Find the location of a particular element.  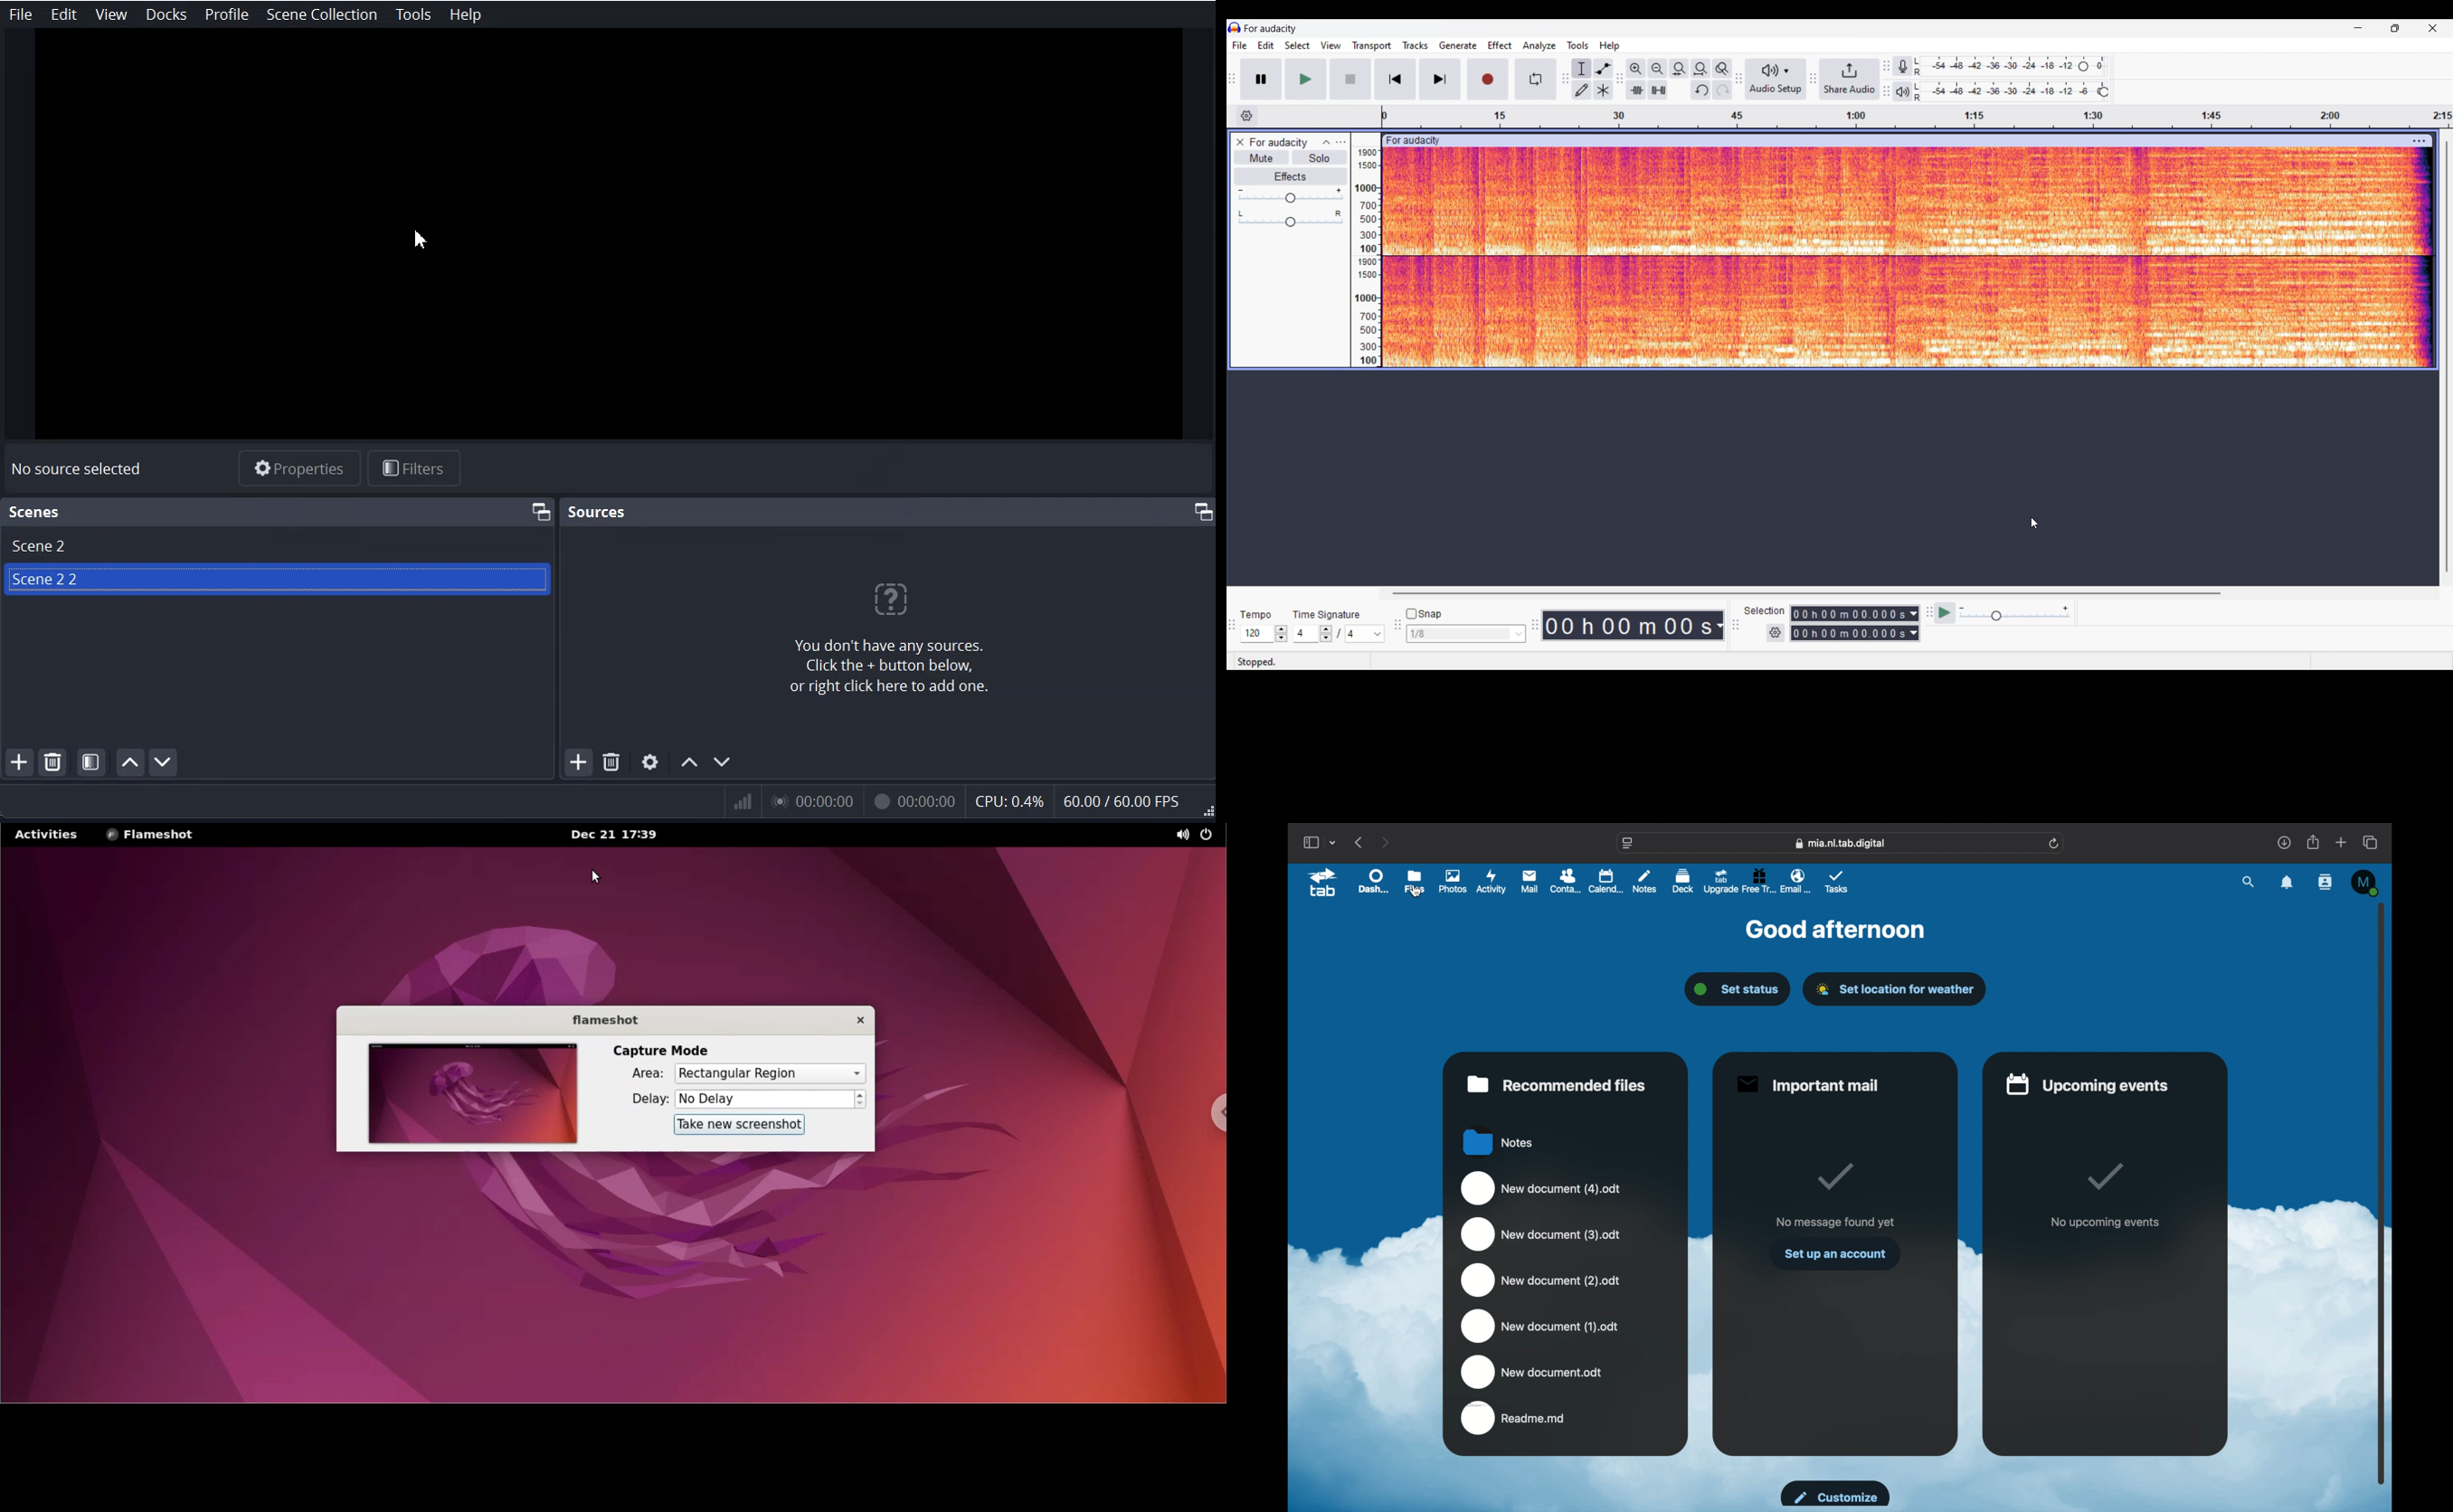

Indicates selection duration is located at coordinates (1764, 611).